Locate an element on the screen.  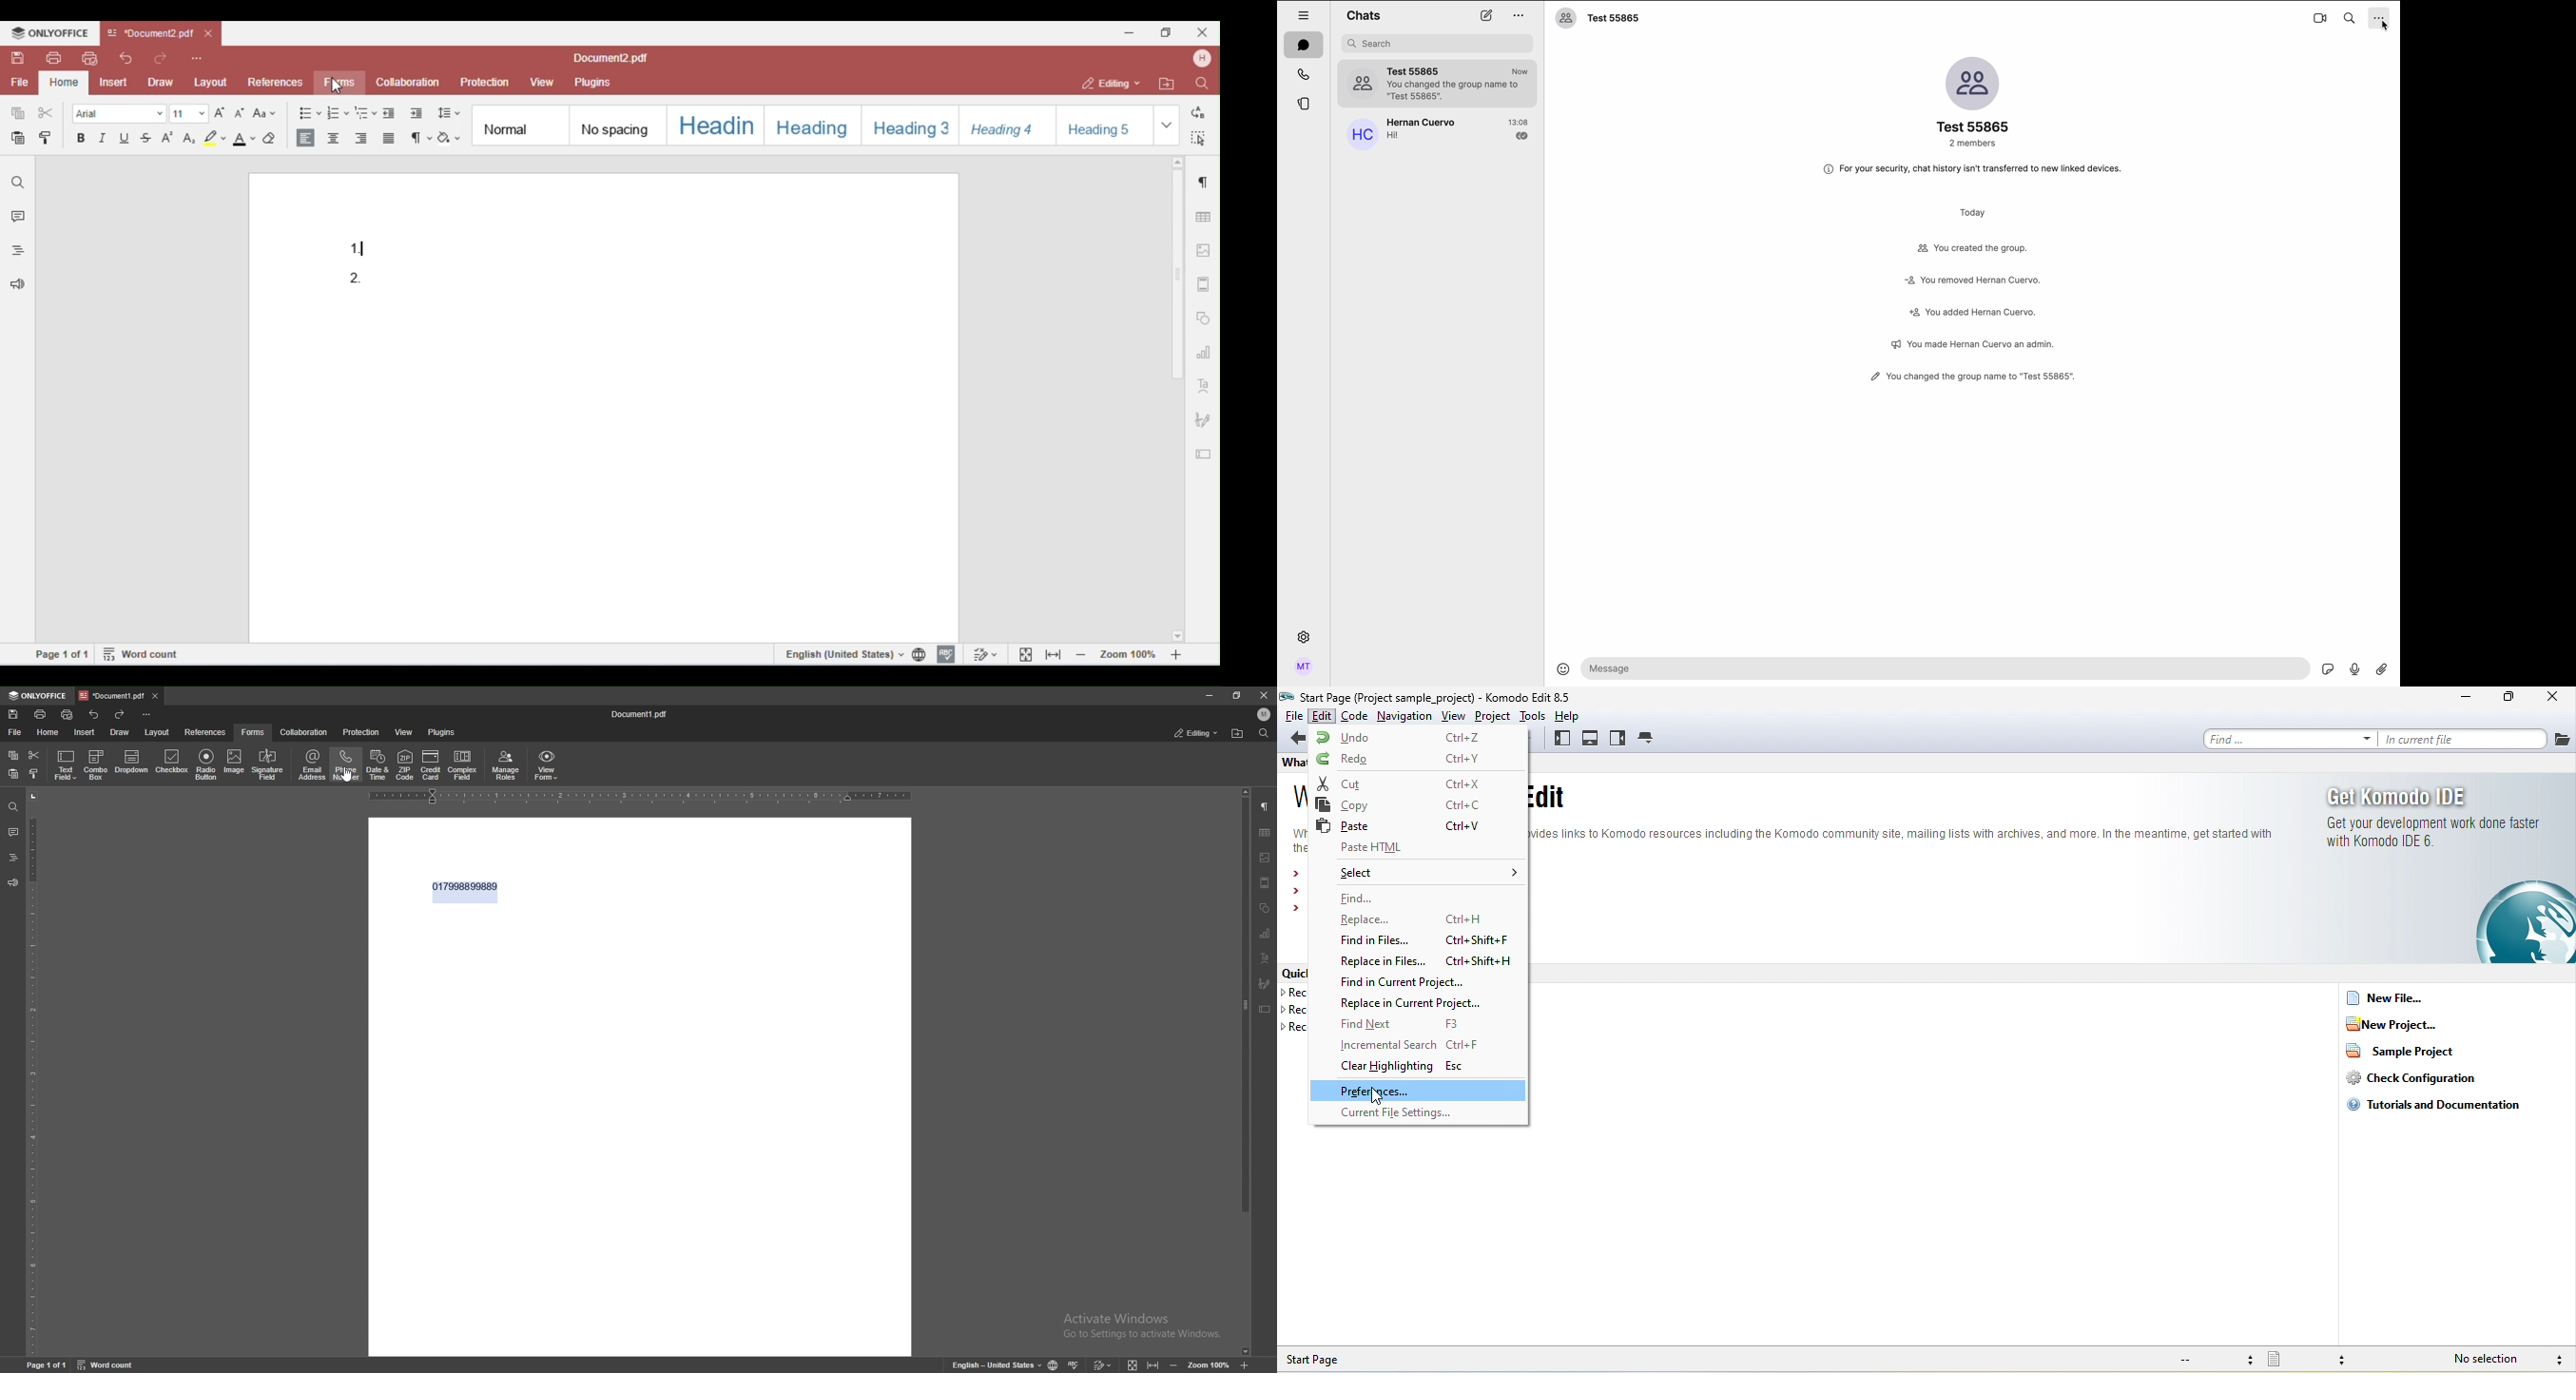
layout is located at coordinates (158, 732).